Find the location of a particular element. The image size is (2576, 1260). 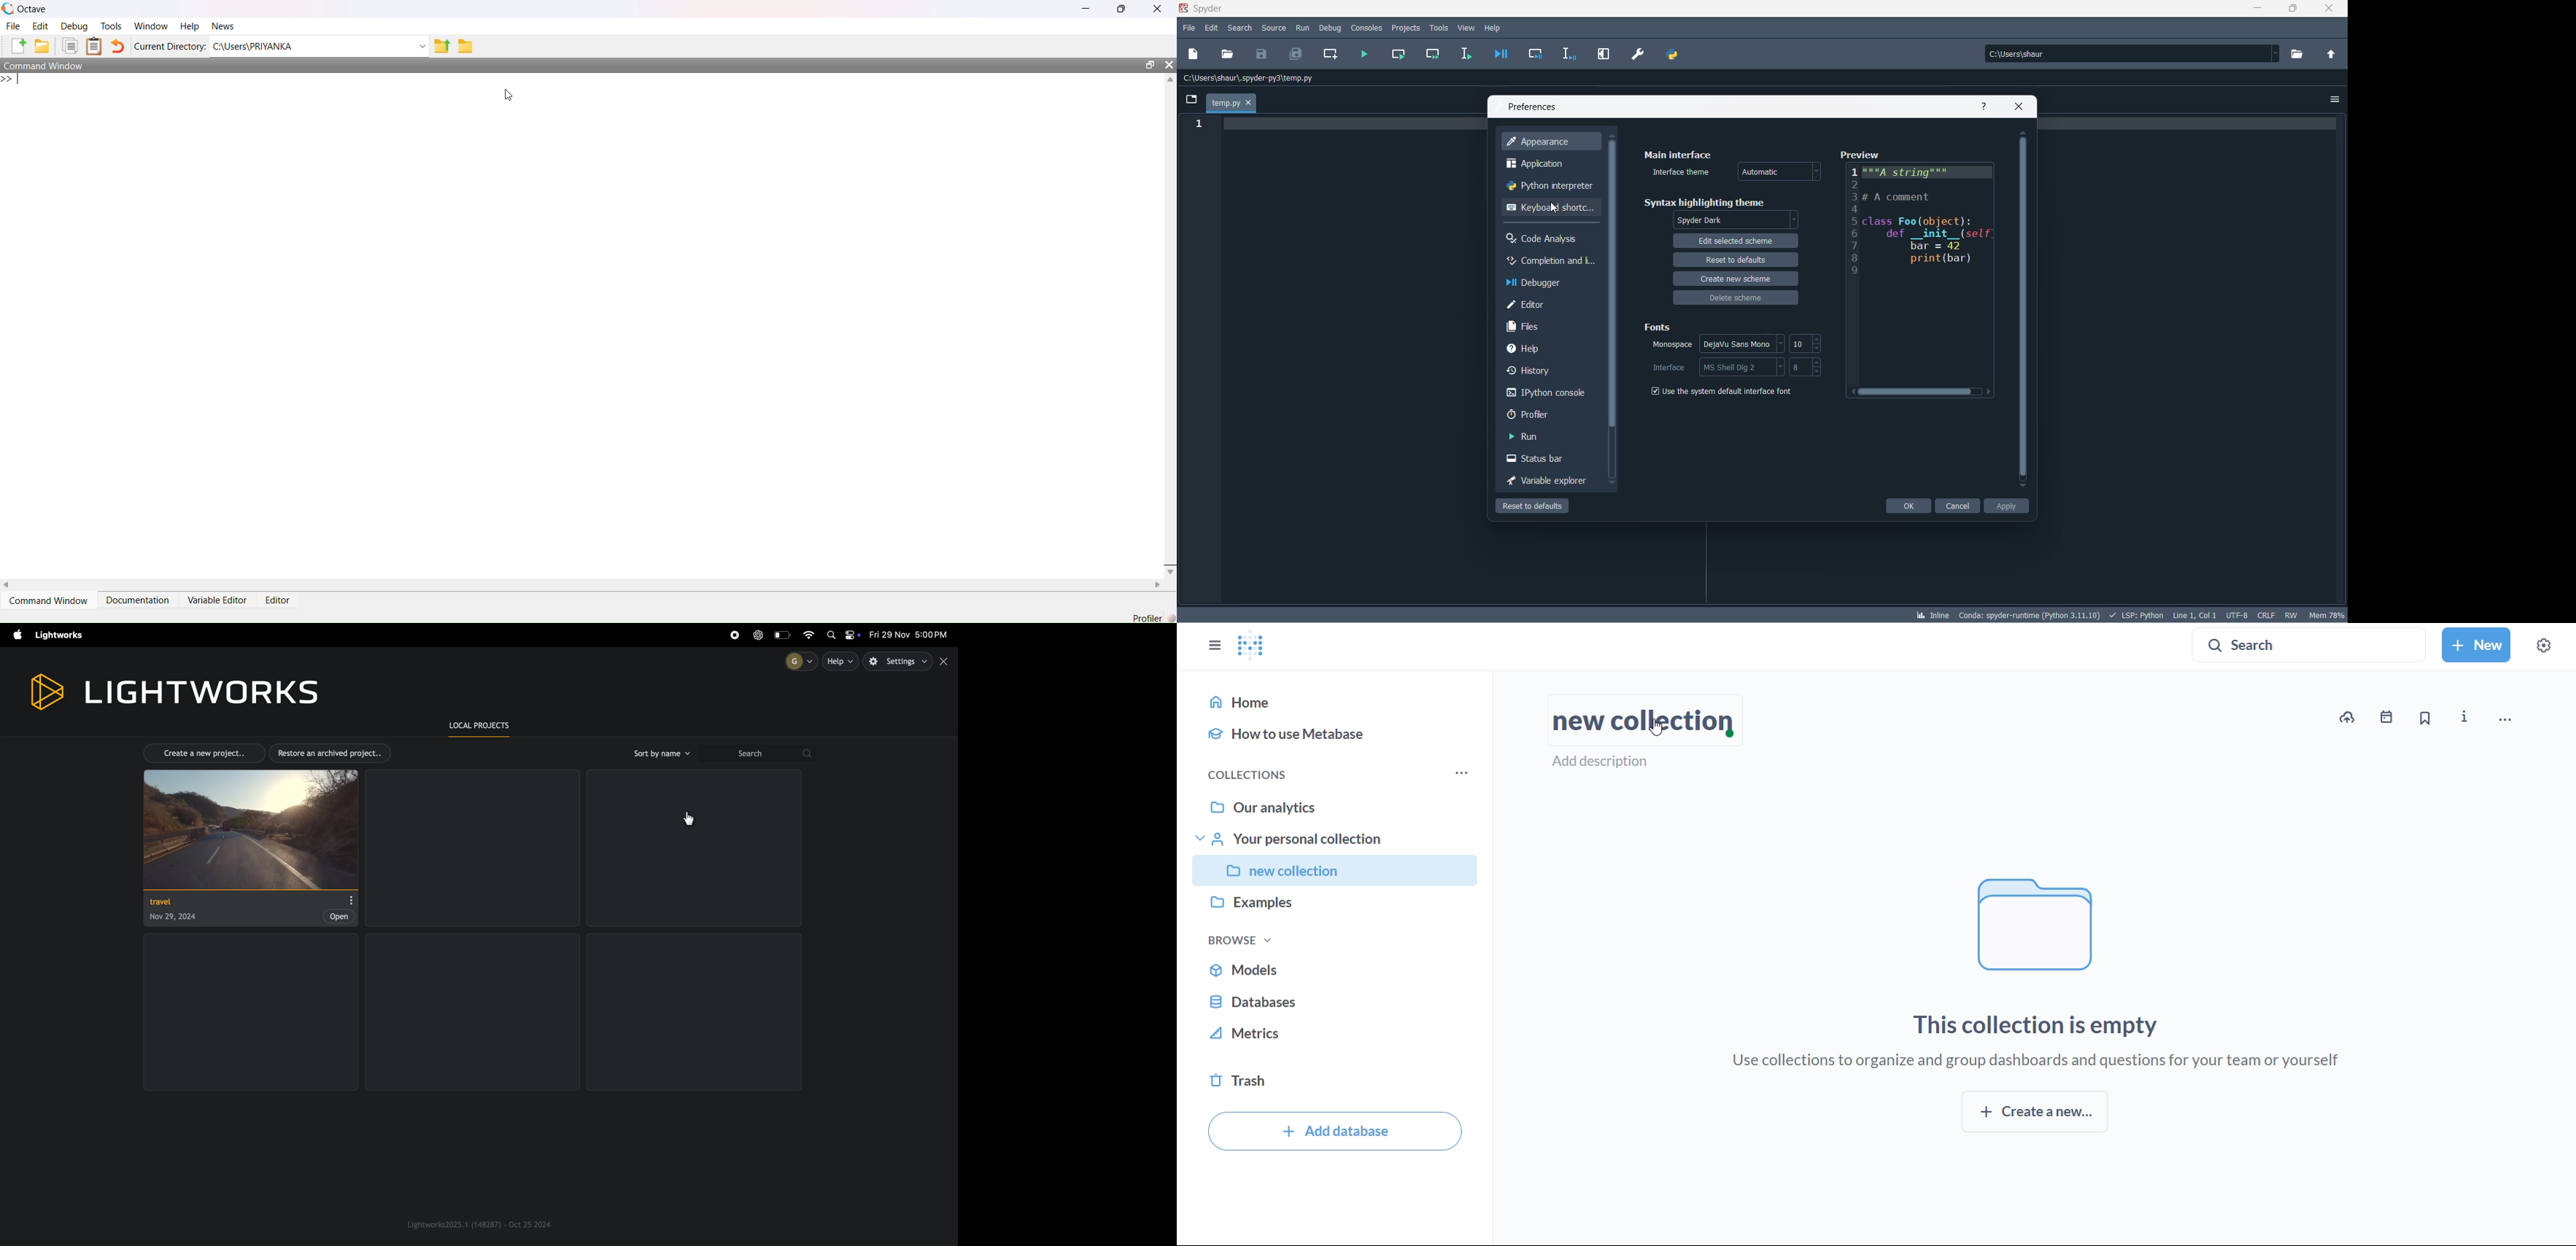

parent directory is located at coordinates (2335, 56).